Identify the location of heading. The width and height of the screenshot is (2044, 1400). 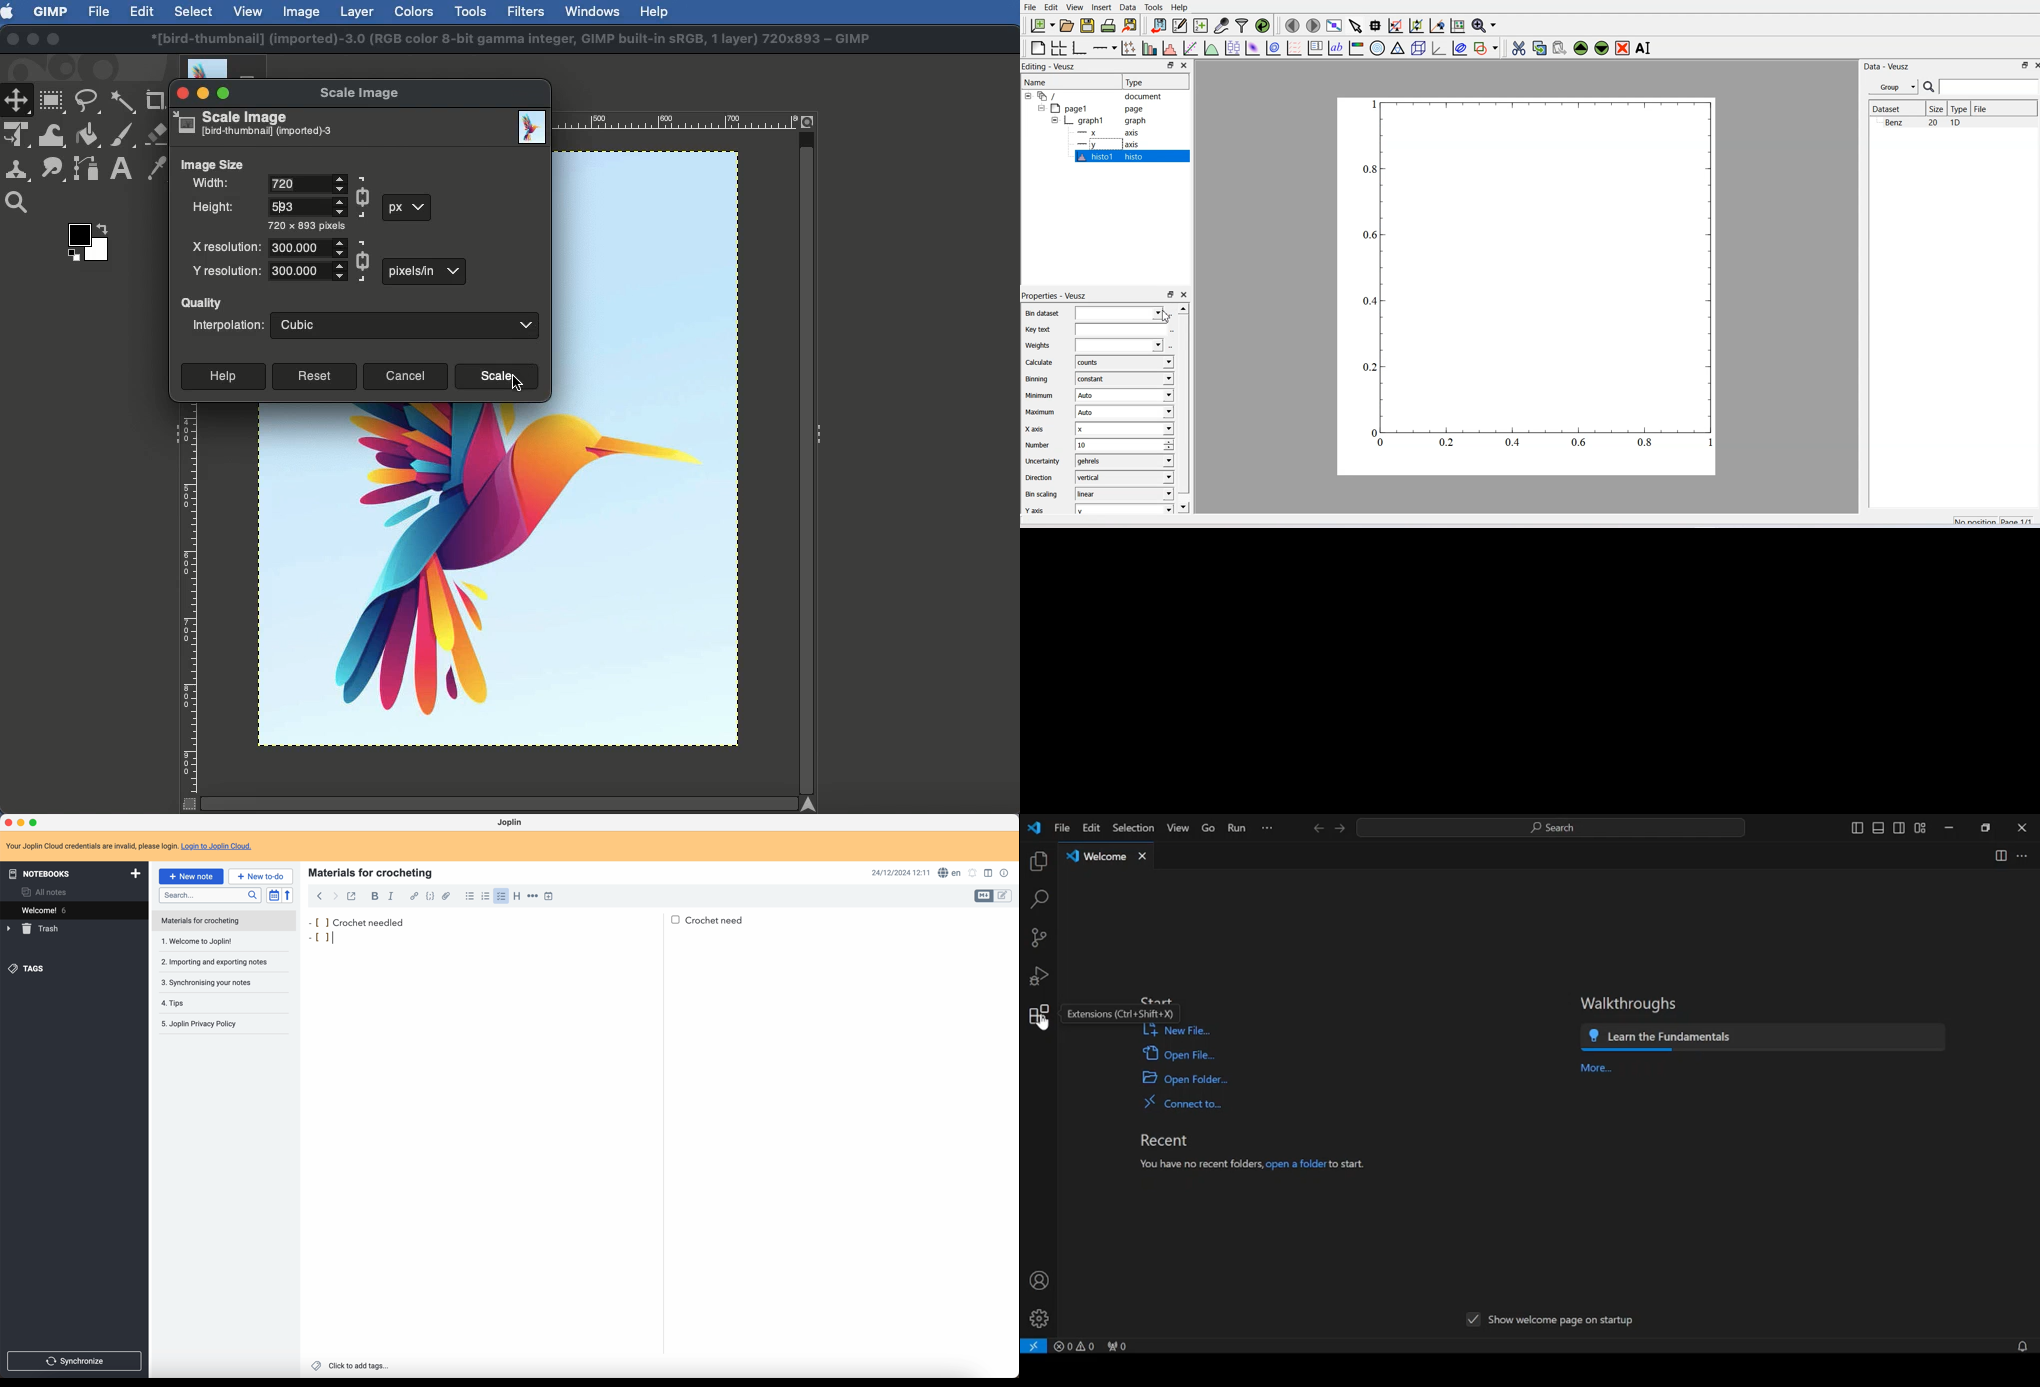
(516, 896).